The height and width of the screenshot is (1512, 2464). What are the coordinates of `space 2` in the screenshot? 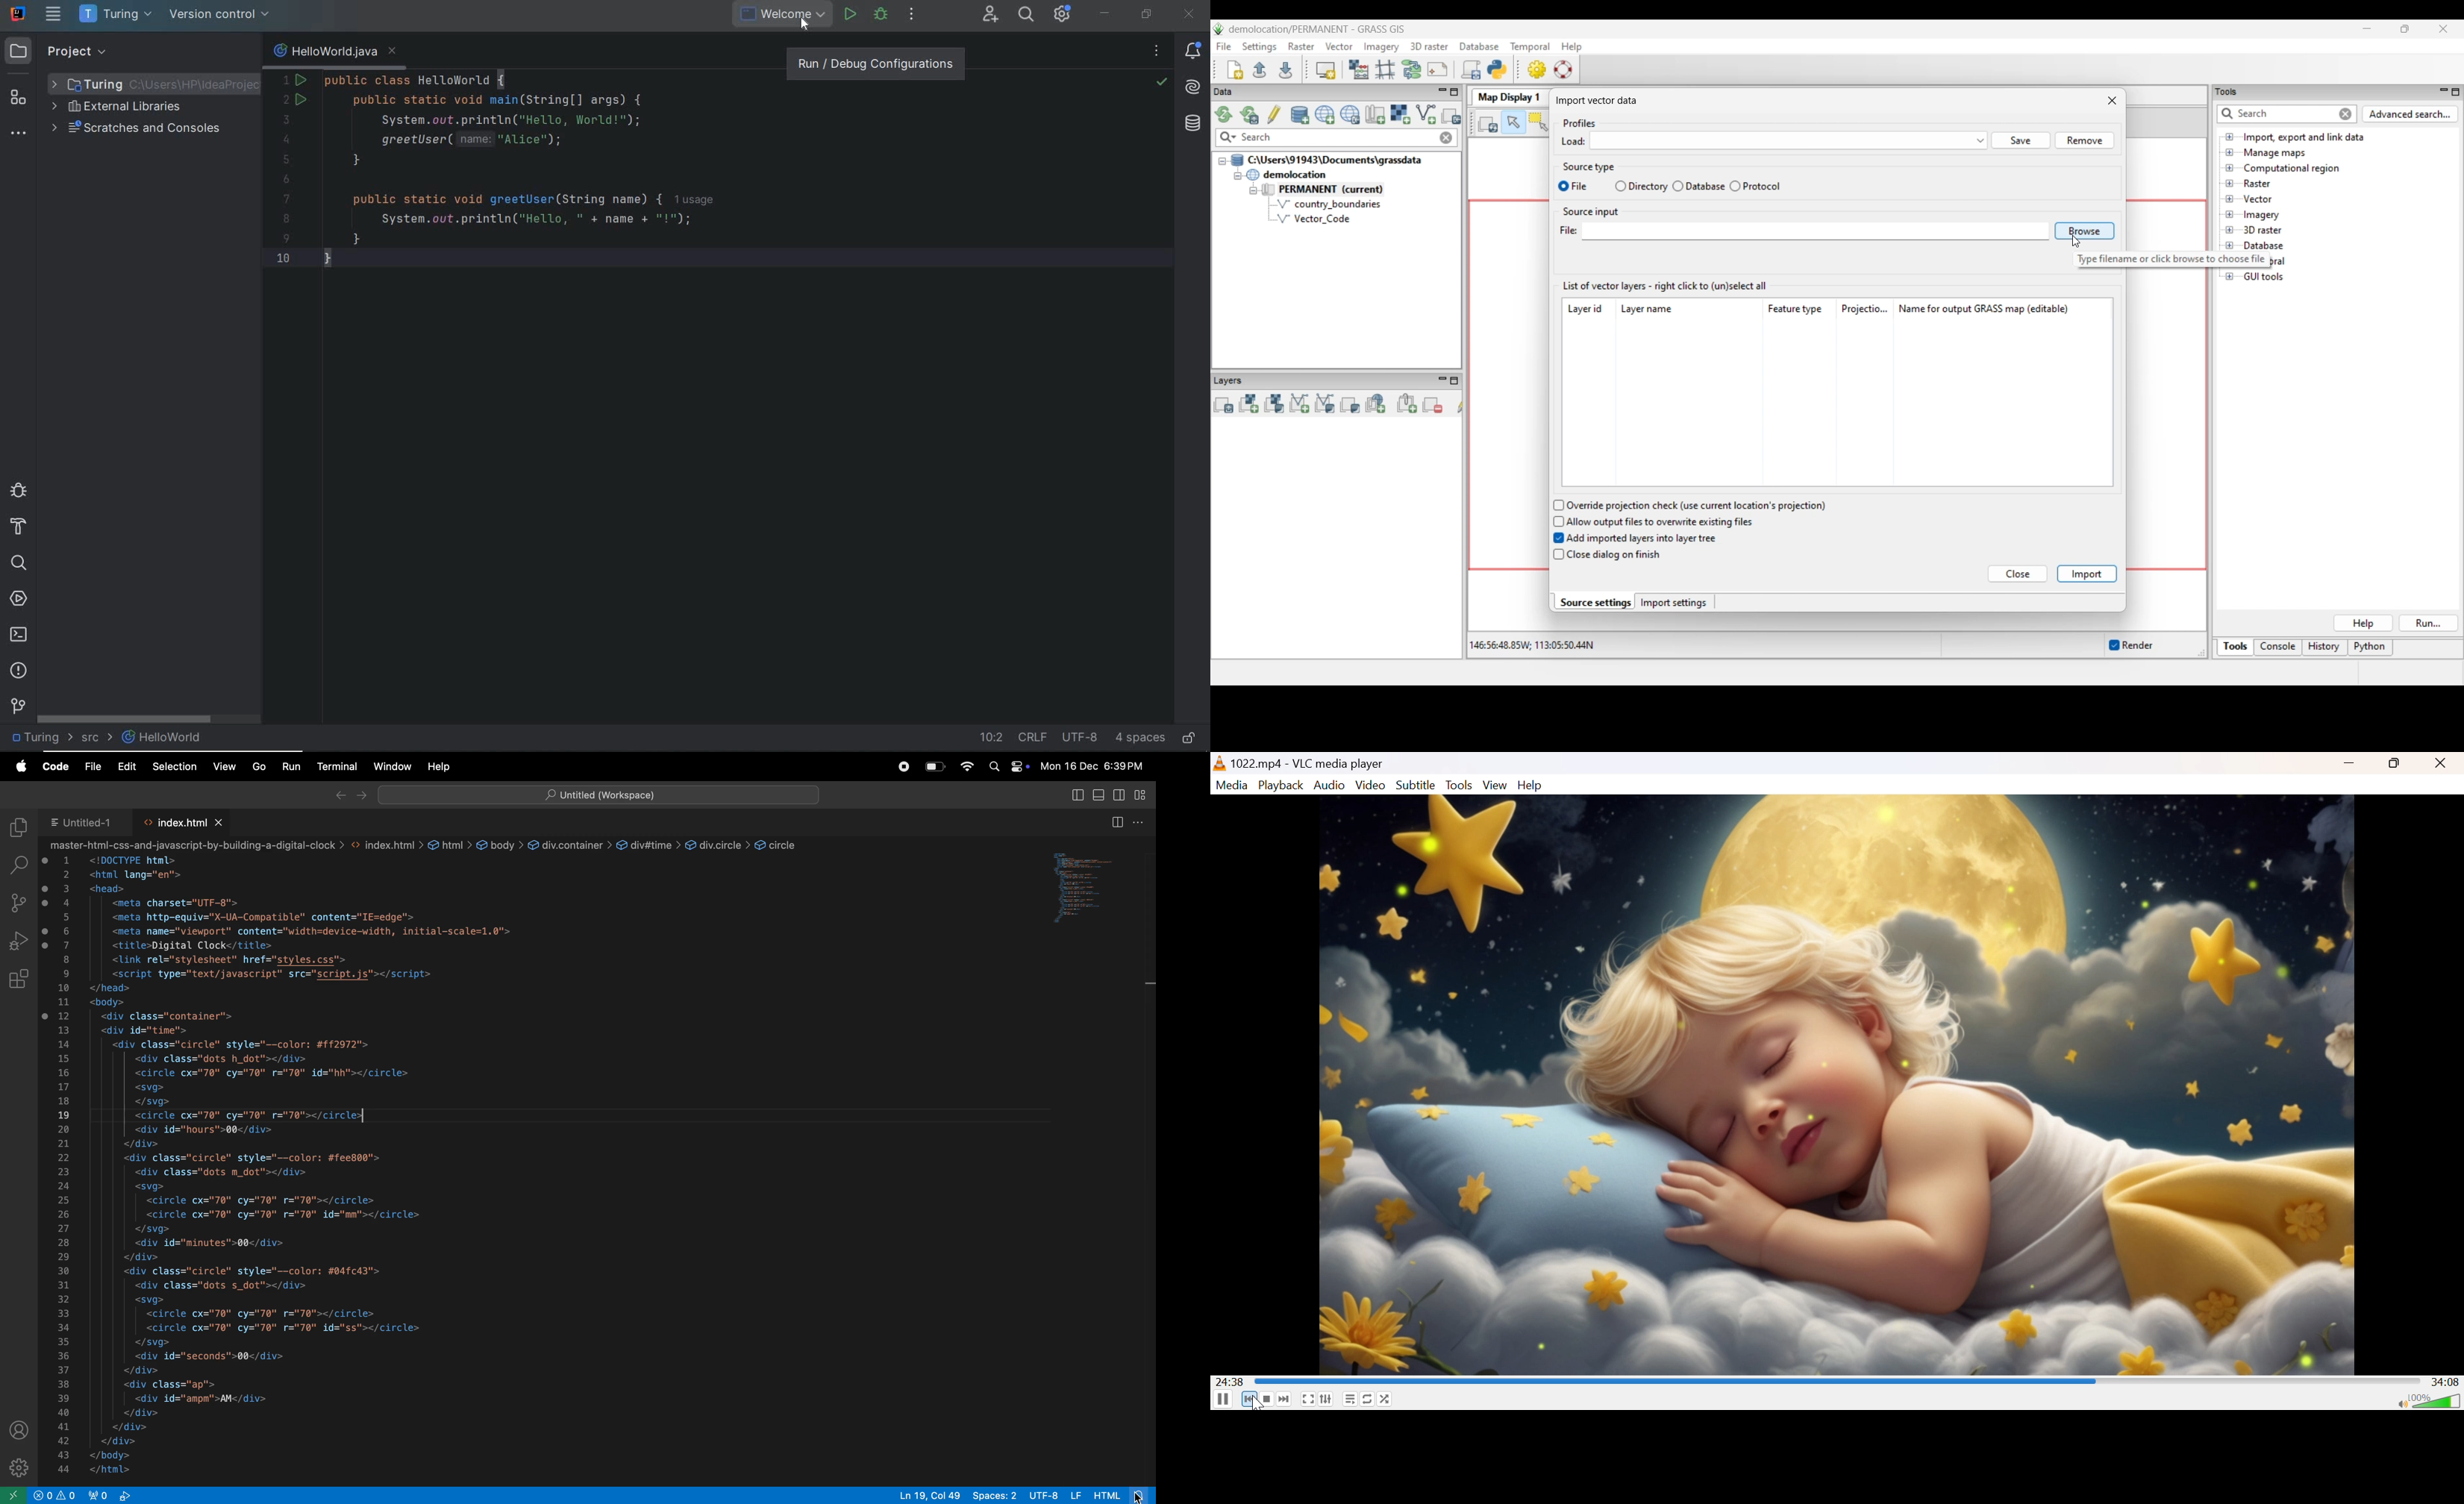 It's located at (994, 1495).